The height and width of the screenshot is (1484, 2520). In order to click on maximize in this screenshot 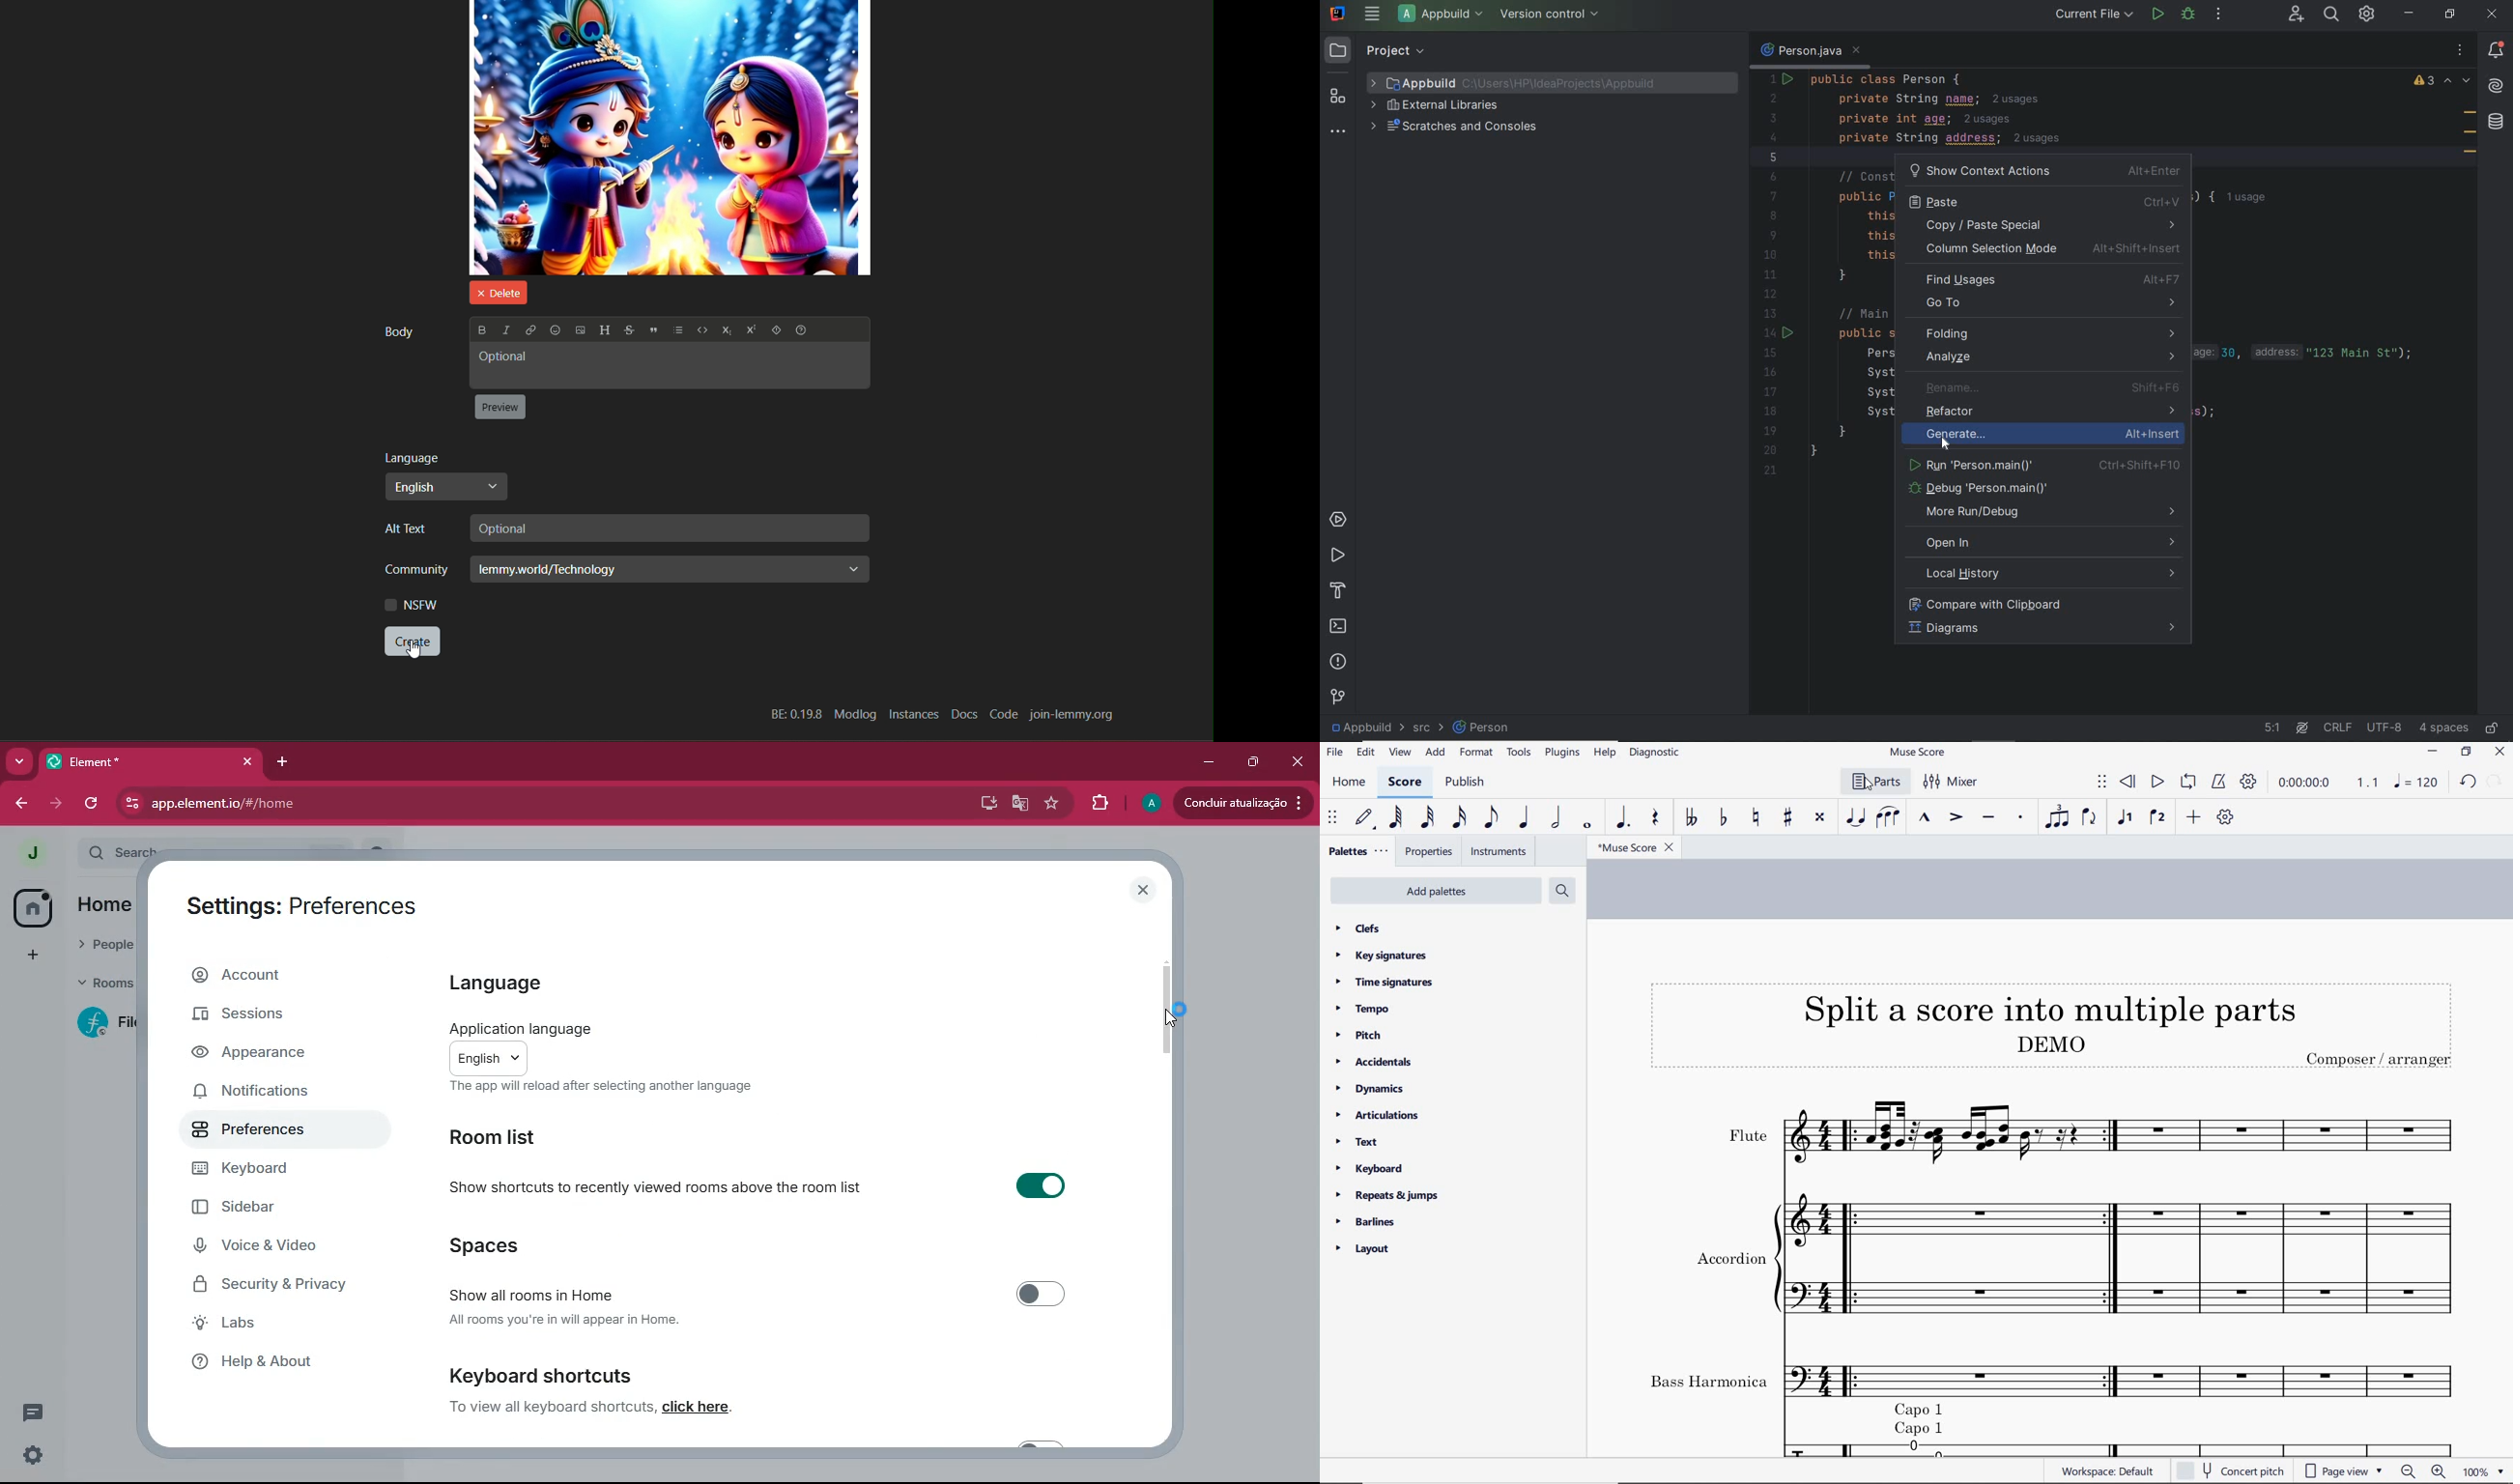, I will do `click(1256, 763)`.